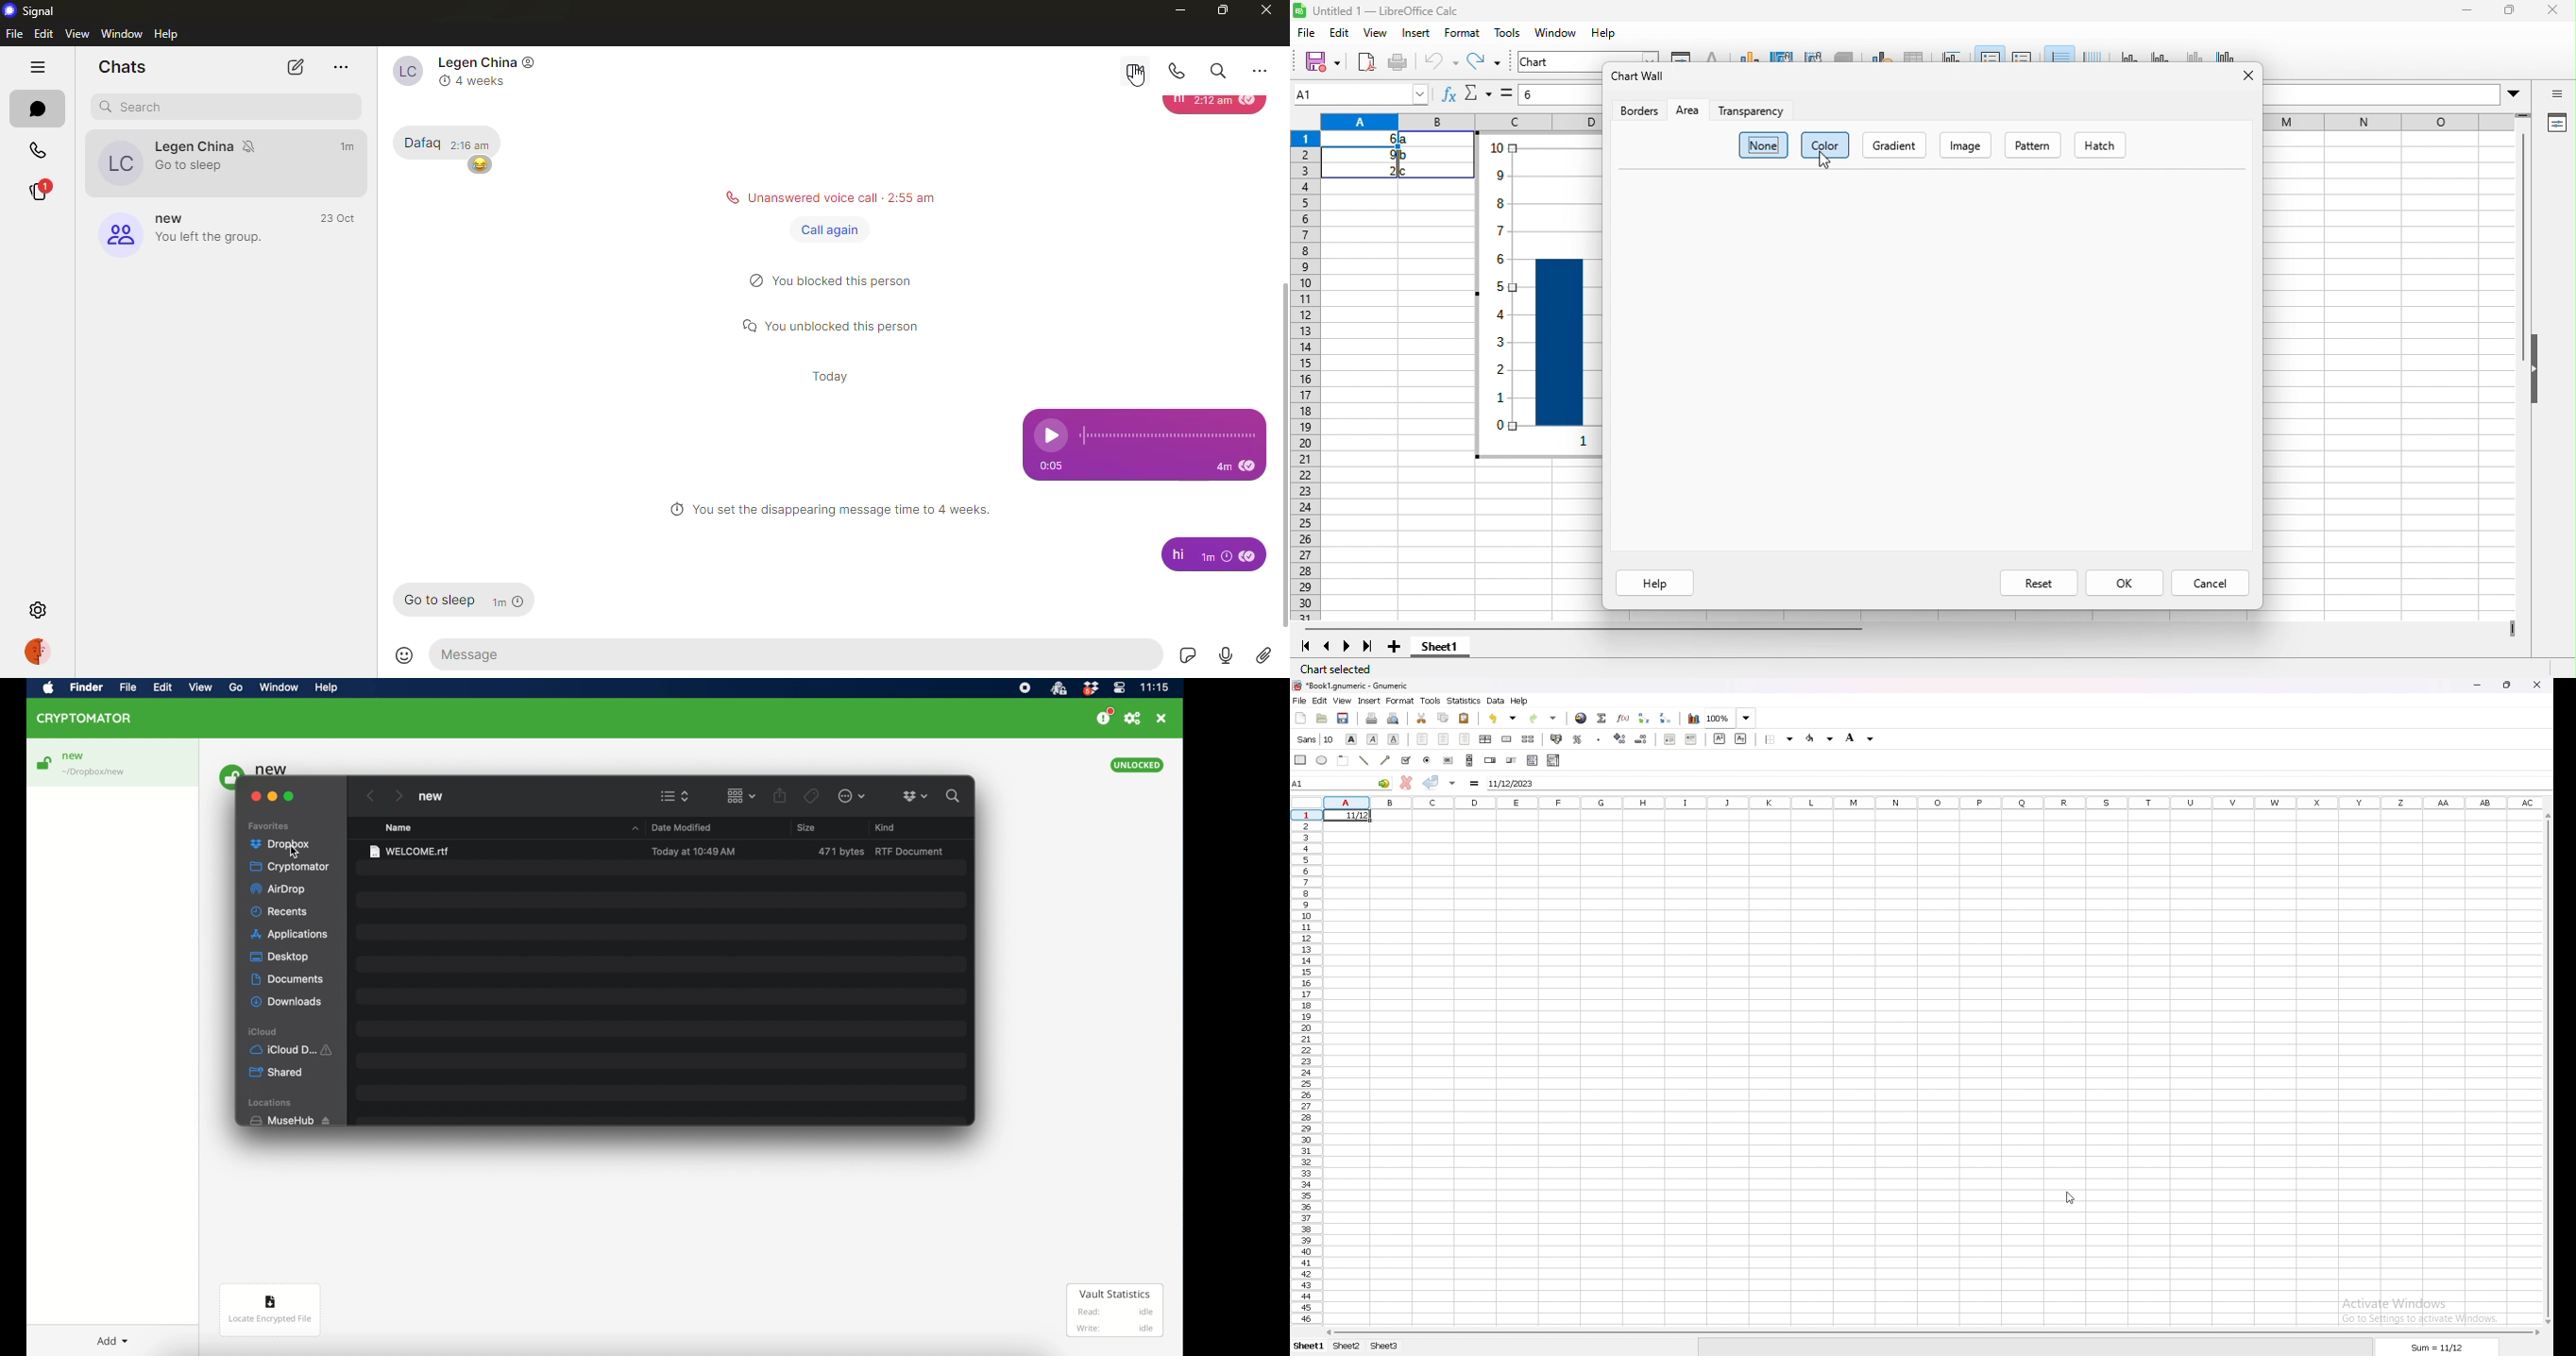  Describe the element at coordinates (1505, 92) in the screenshot. I see `select` at that location.